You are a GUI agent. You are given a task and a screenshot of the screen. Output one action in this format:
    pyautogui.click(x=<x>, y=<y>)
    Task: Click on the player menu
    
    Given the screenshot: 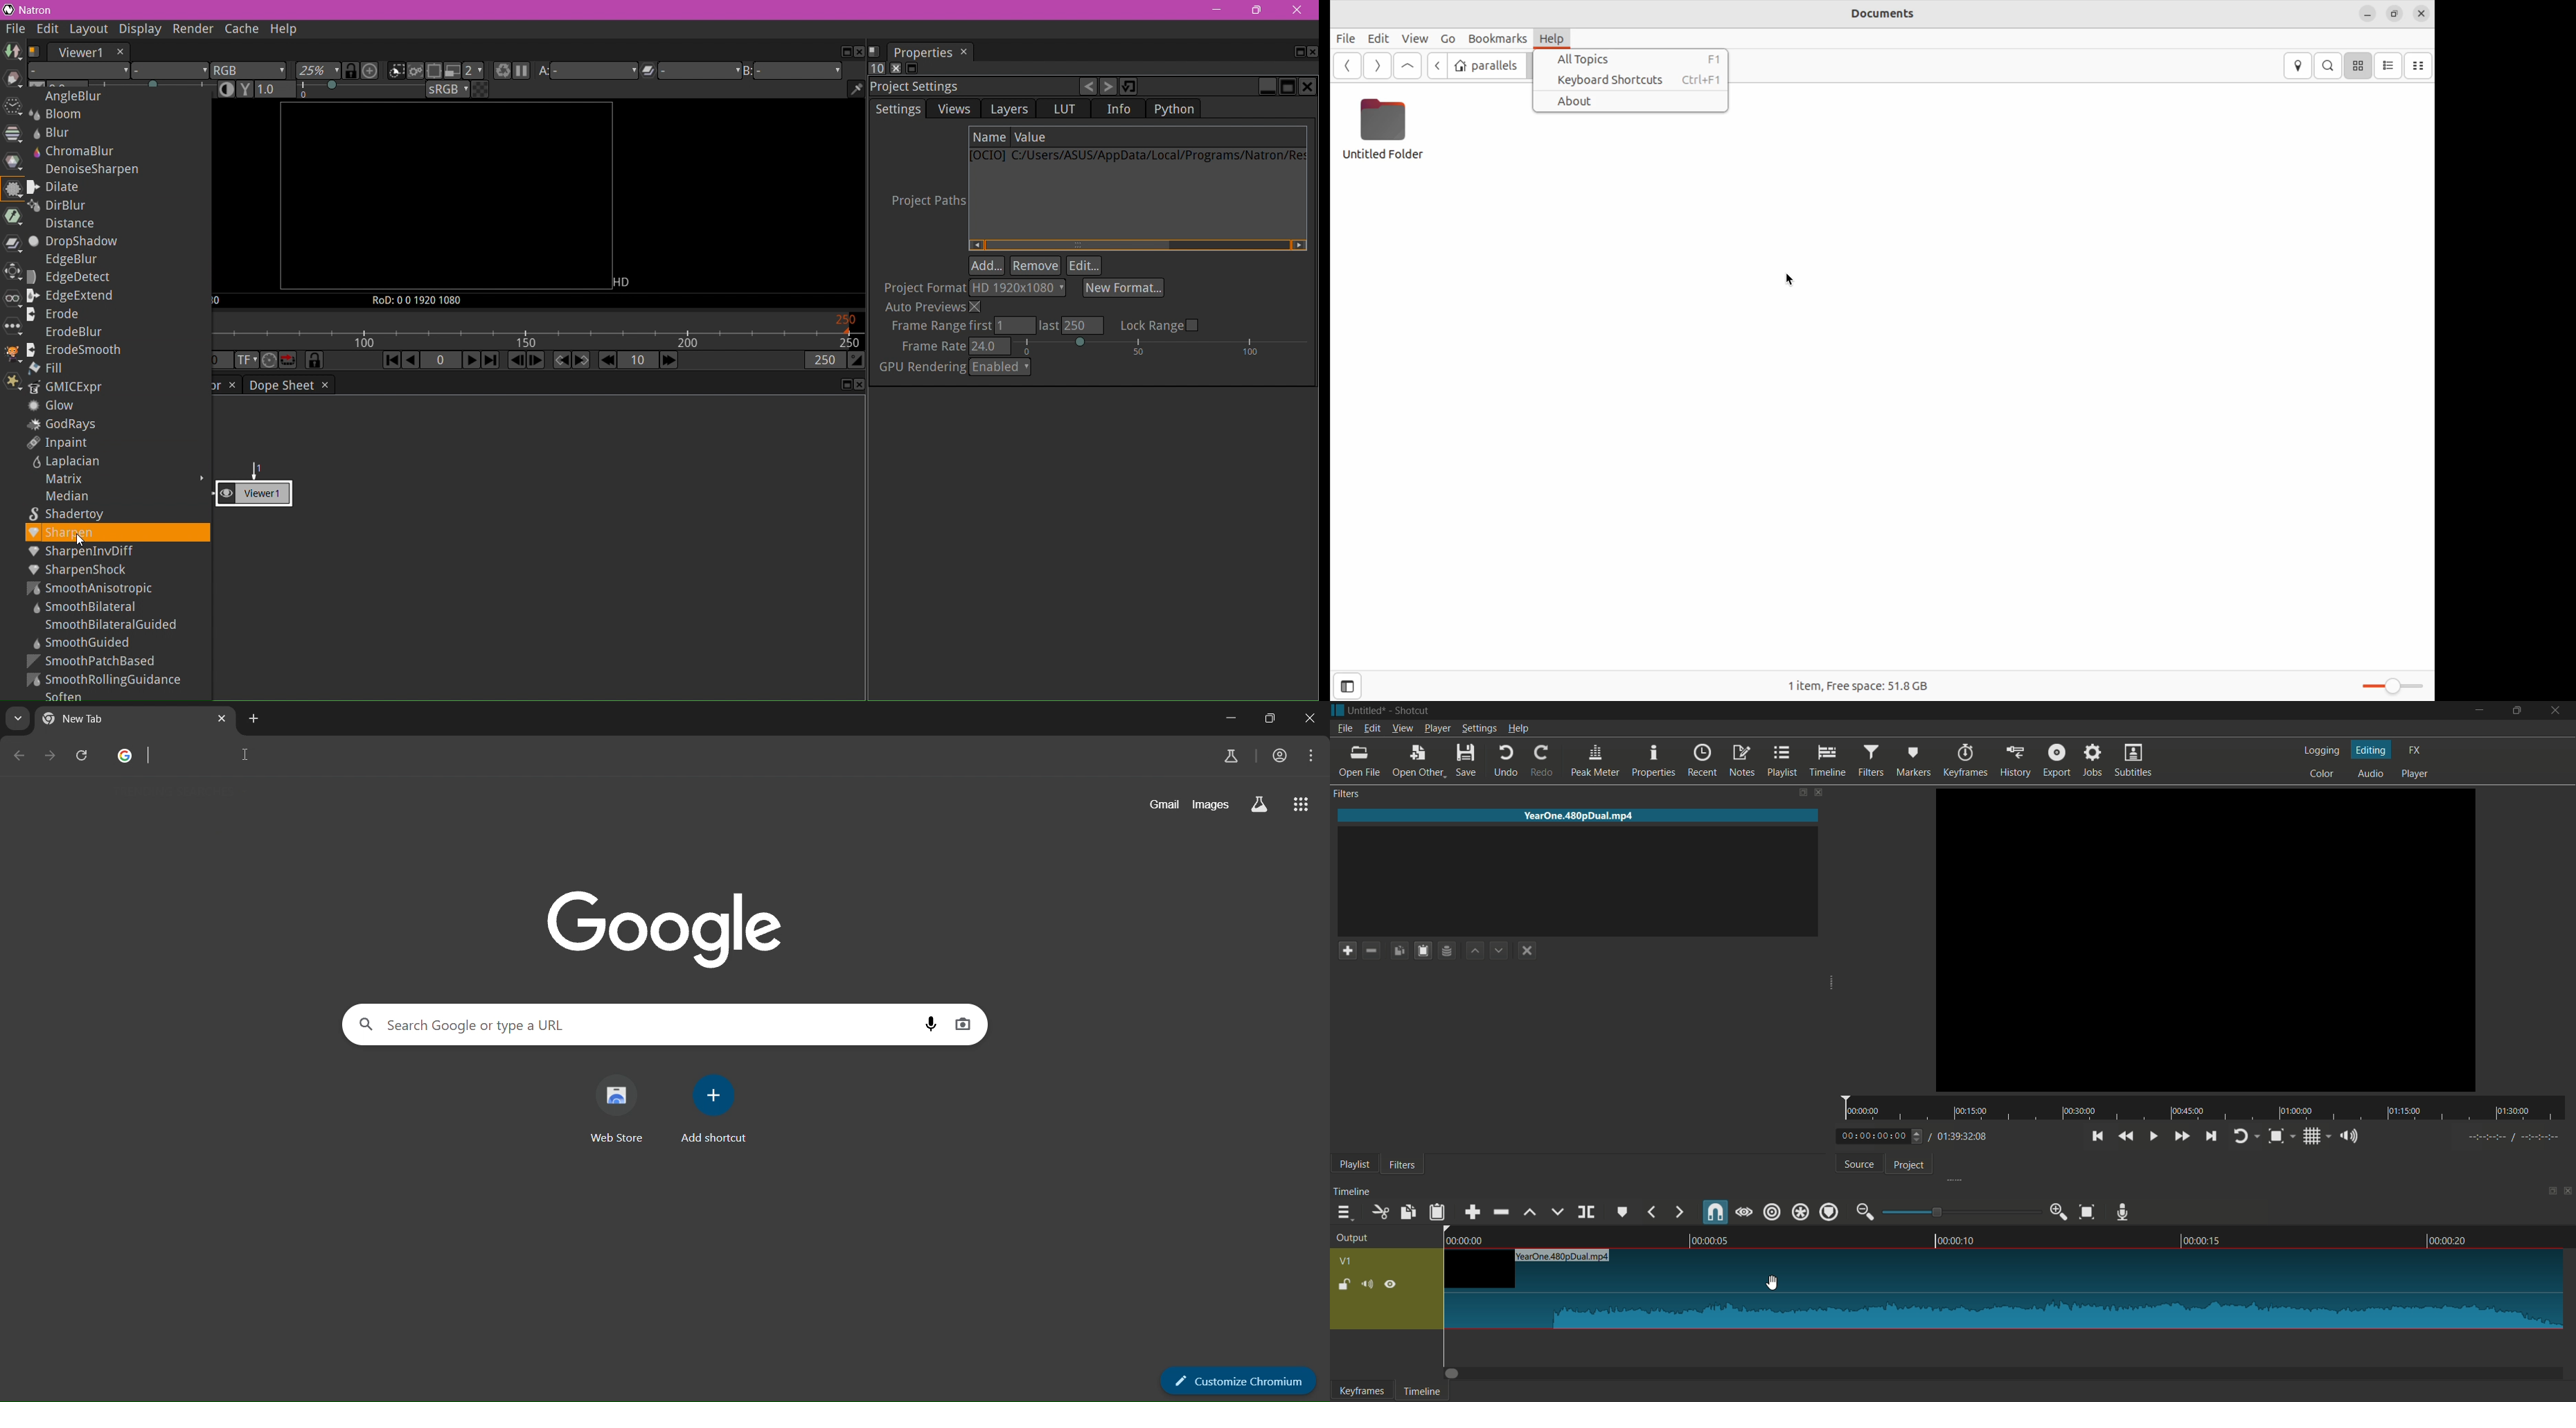 What is the action you would take?
    pyautogui.click(x=1438, y=729)
    